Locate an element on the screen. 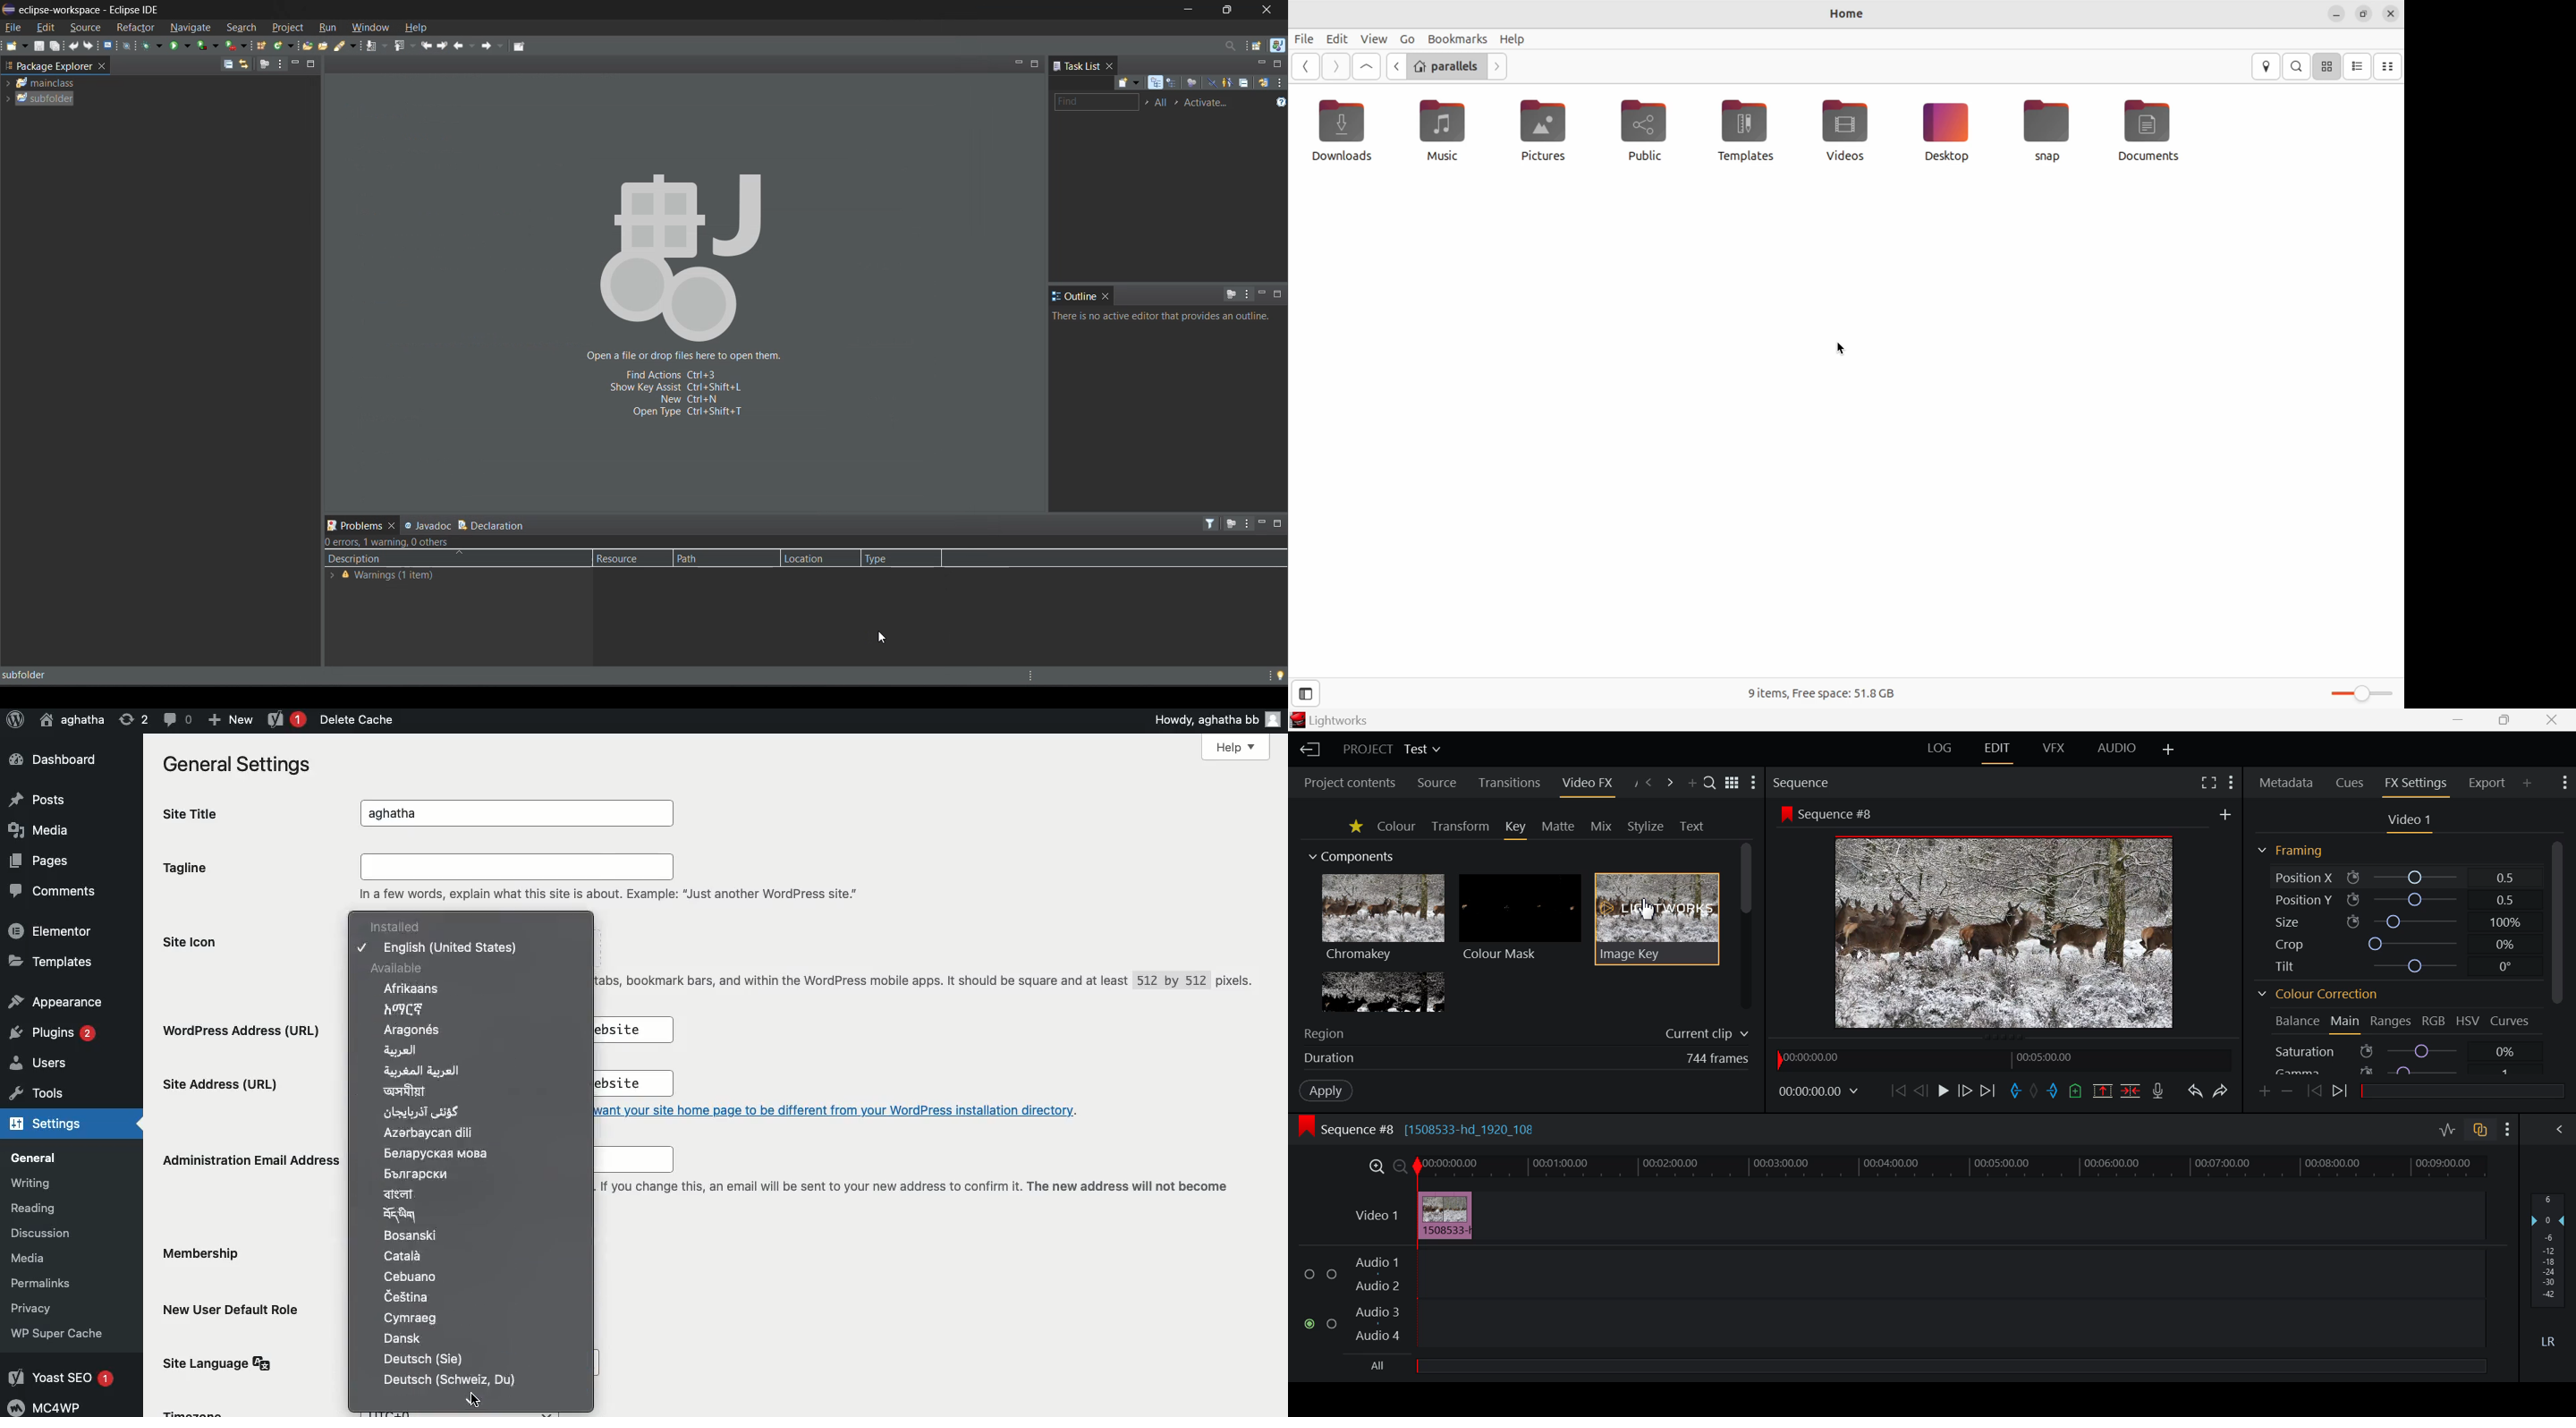 The height and width of the screenshot is (1428, 2576). Scroll Bar is located at coordinates (1746, 925).